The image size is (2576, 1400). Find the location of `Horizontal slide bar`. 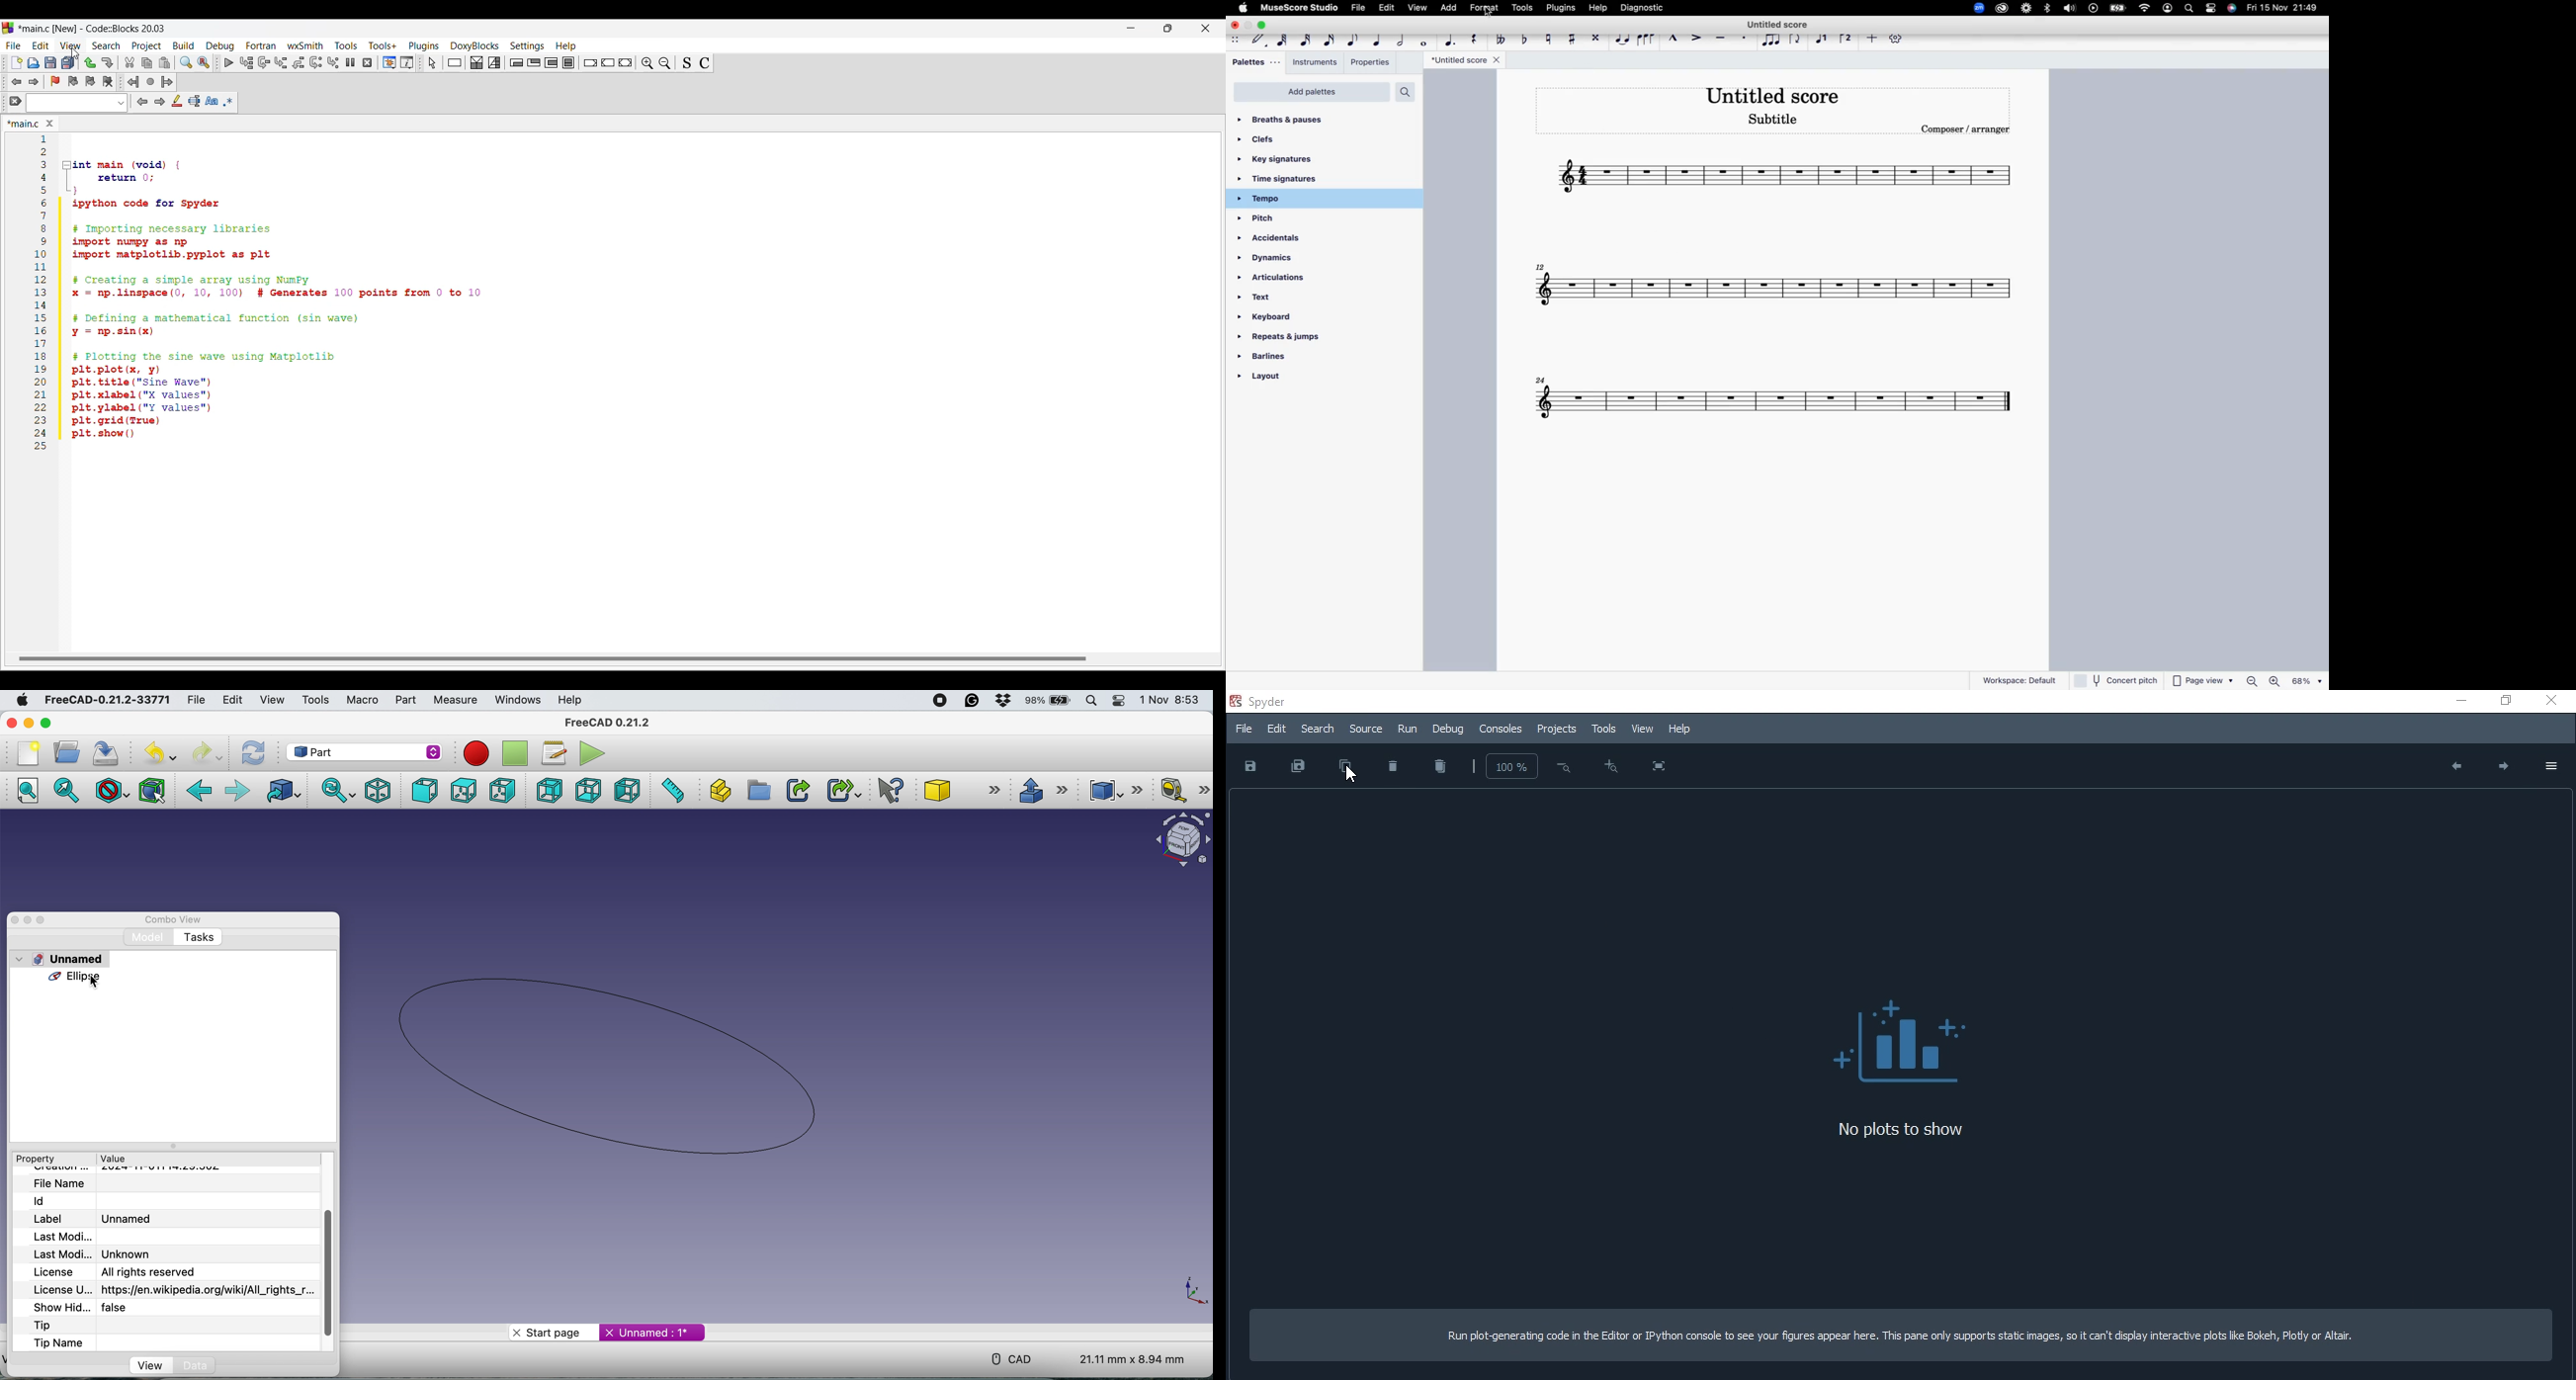

Horizontal slide bar is located at coordinates (553, 659).